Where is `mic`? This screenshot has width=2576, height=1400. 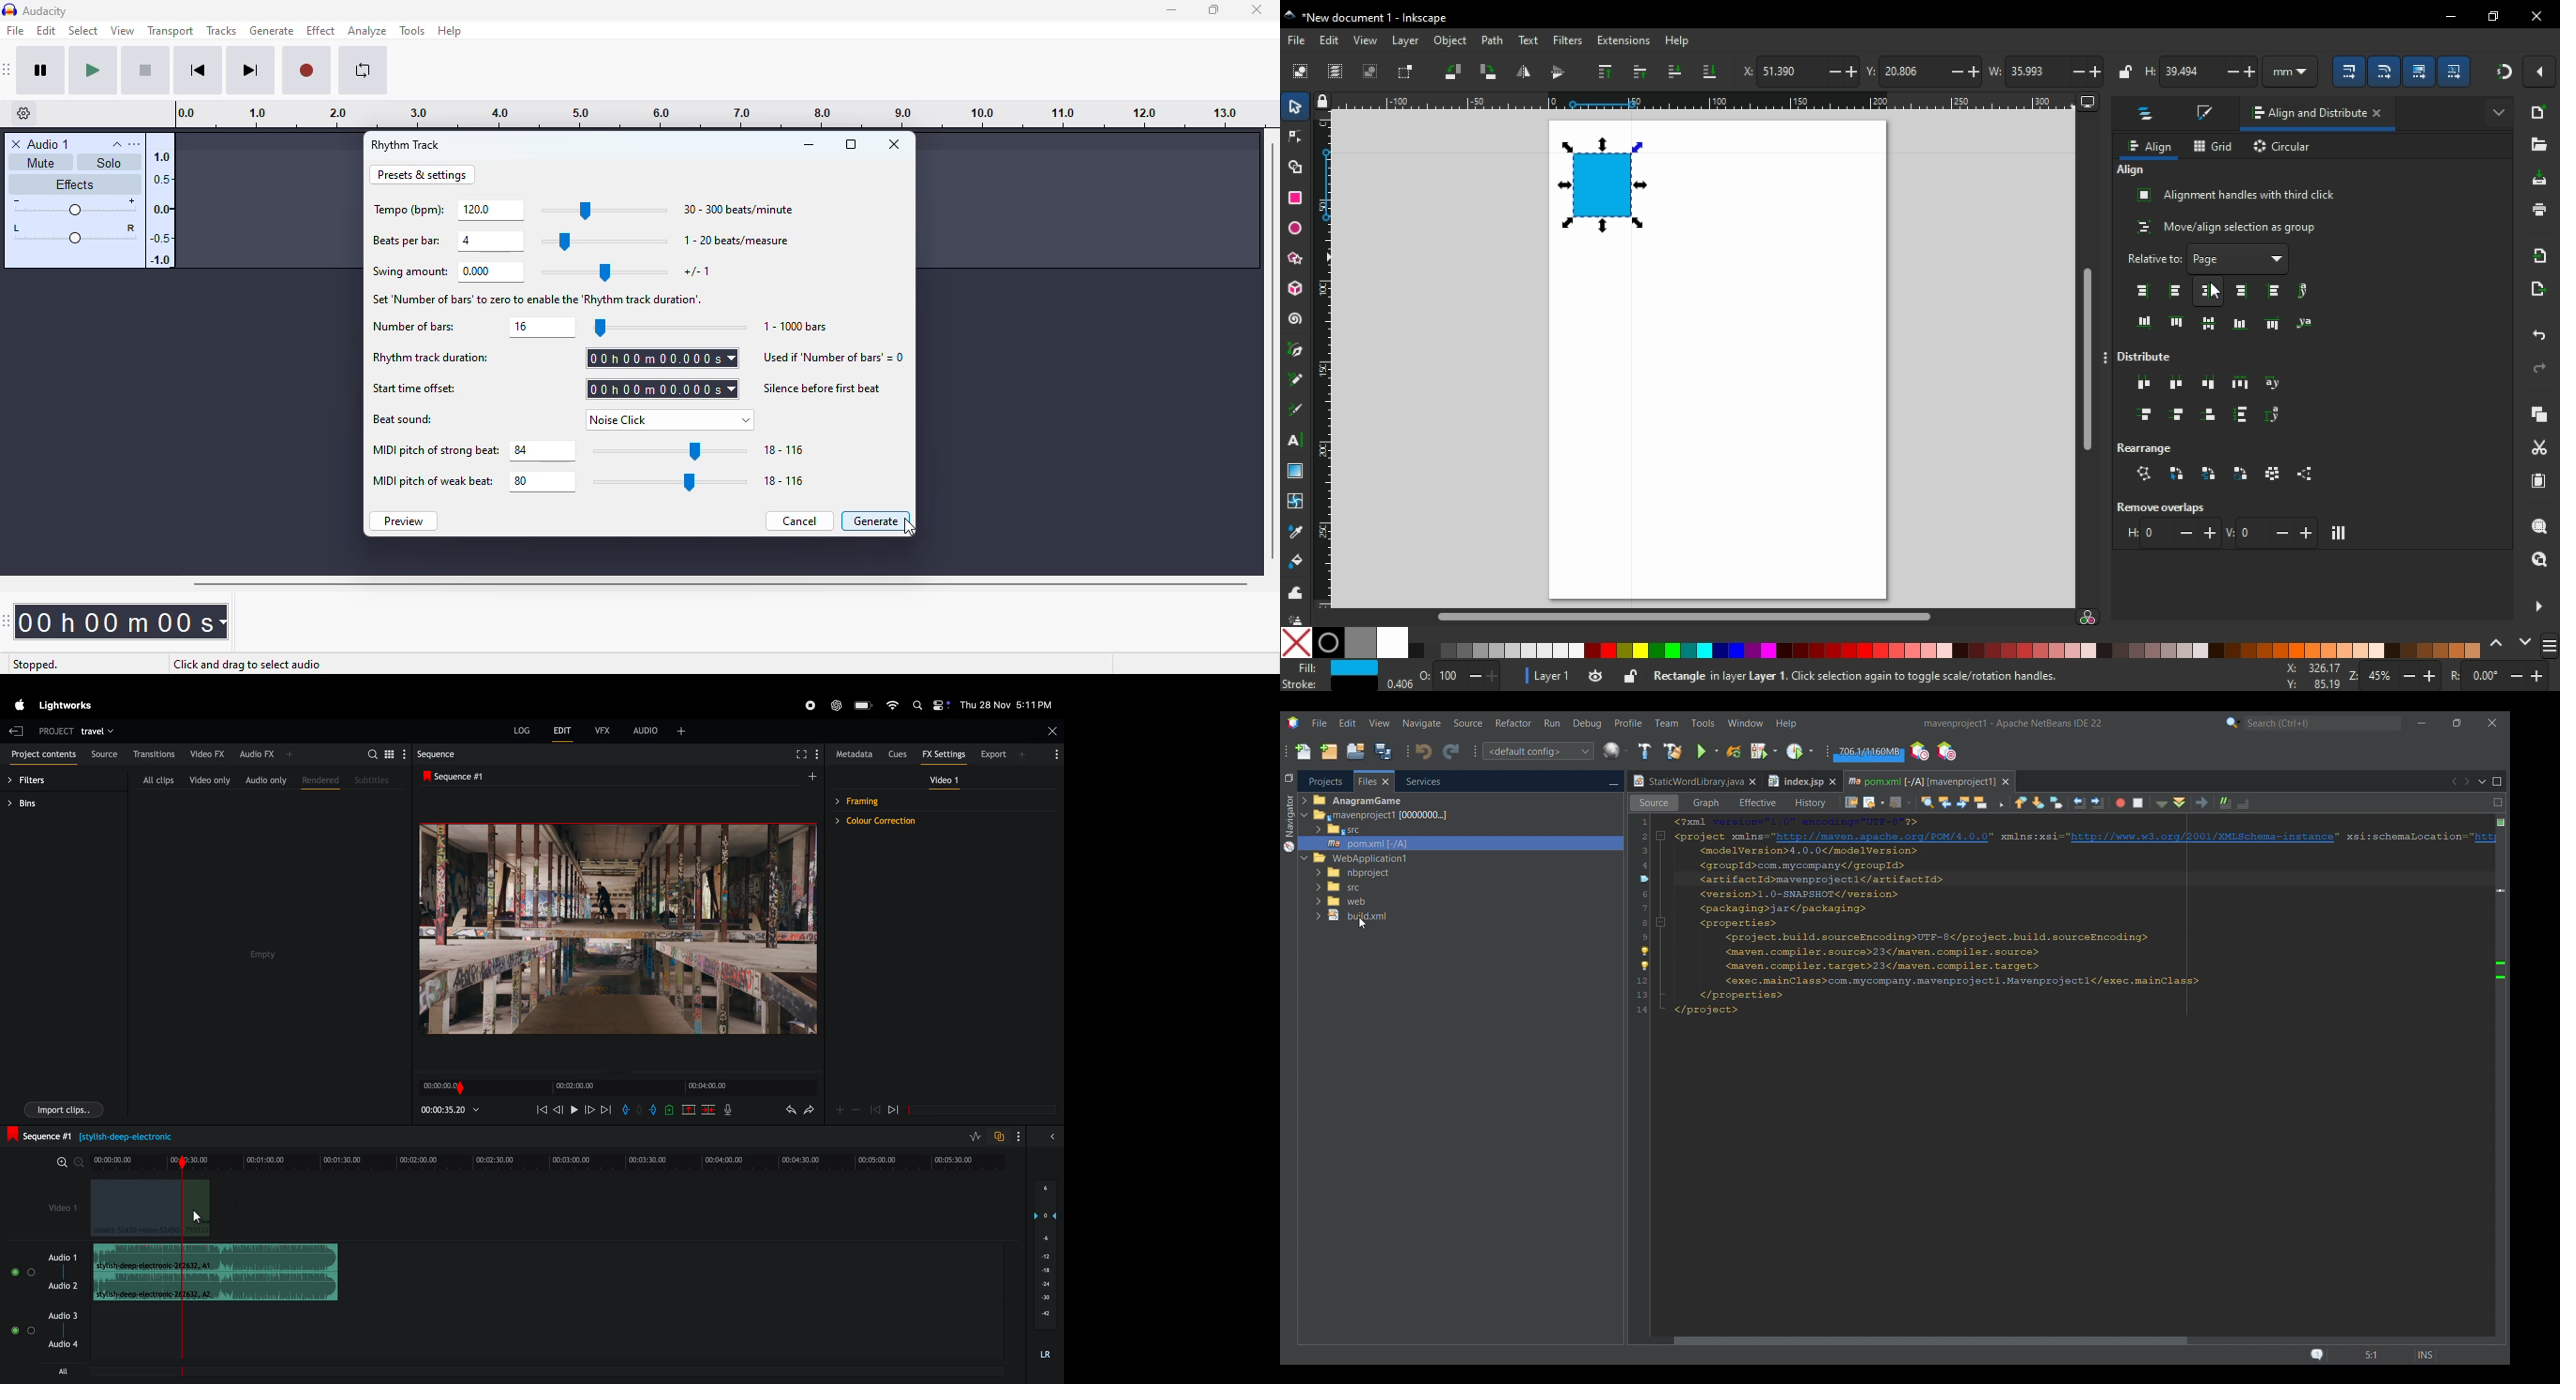
mic is located at coordinates (731, 1111).